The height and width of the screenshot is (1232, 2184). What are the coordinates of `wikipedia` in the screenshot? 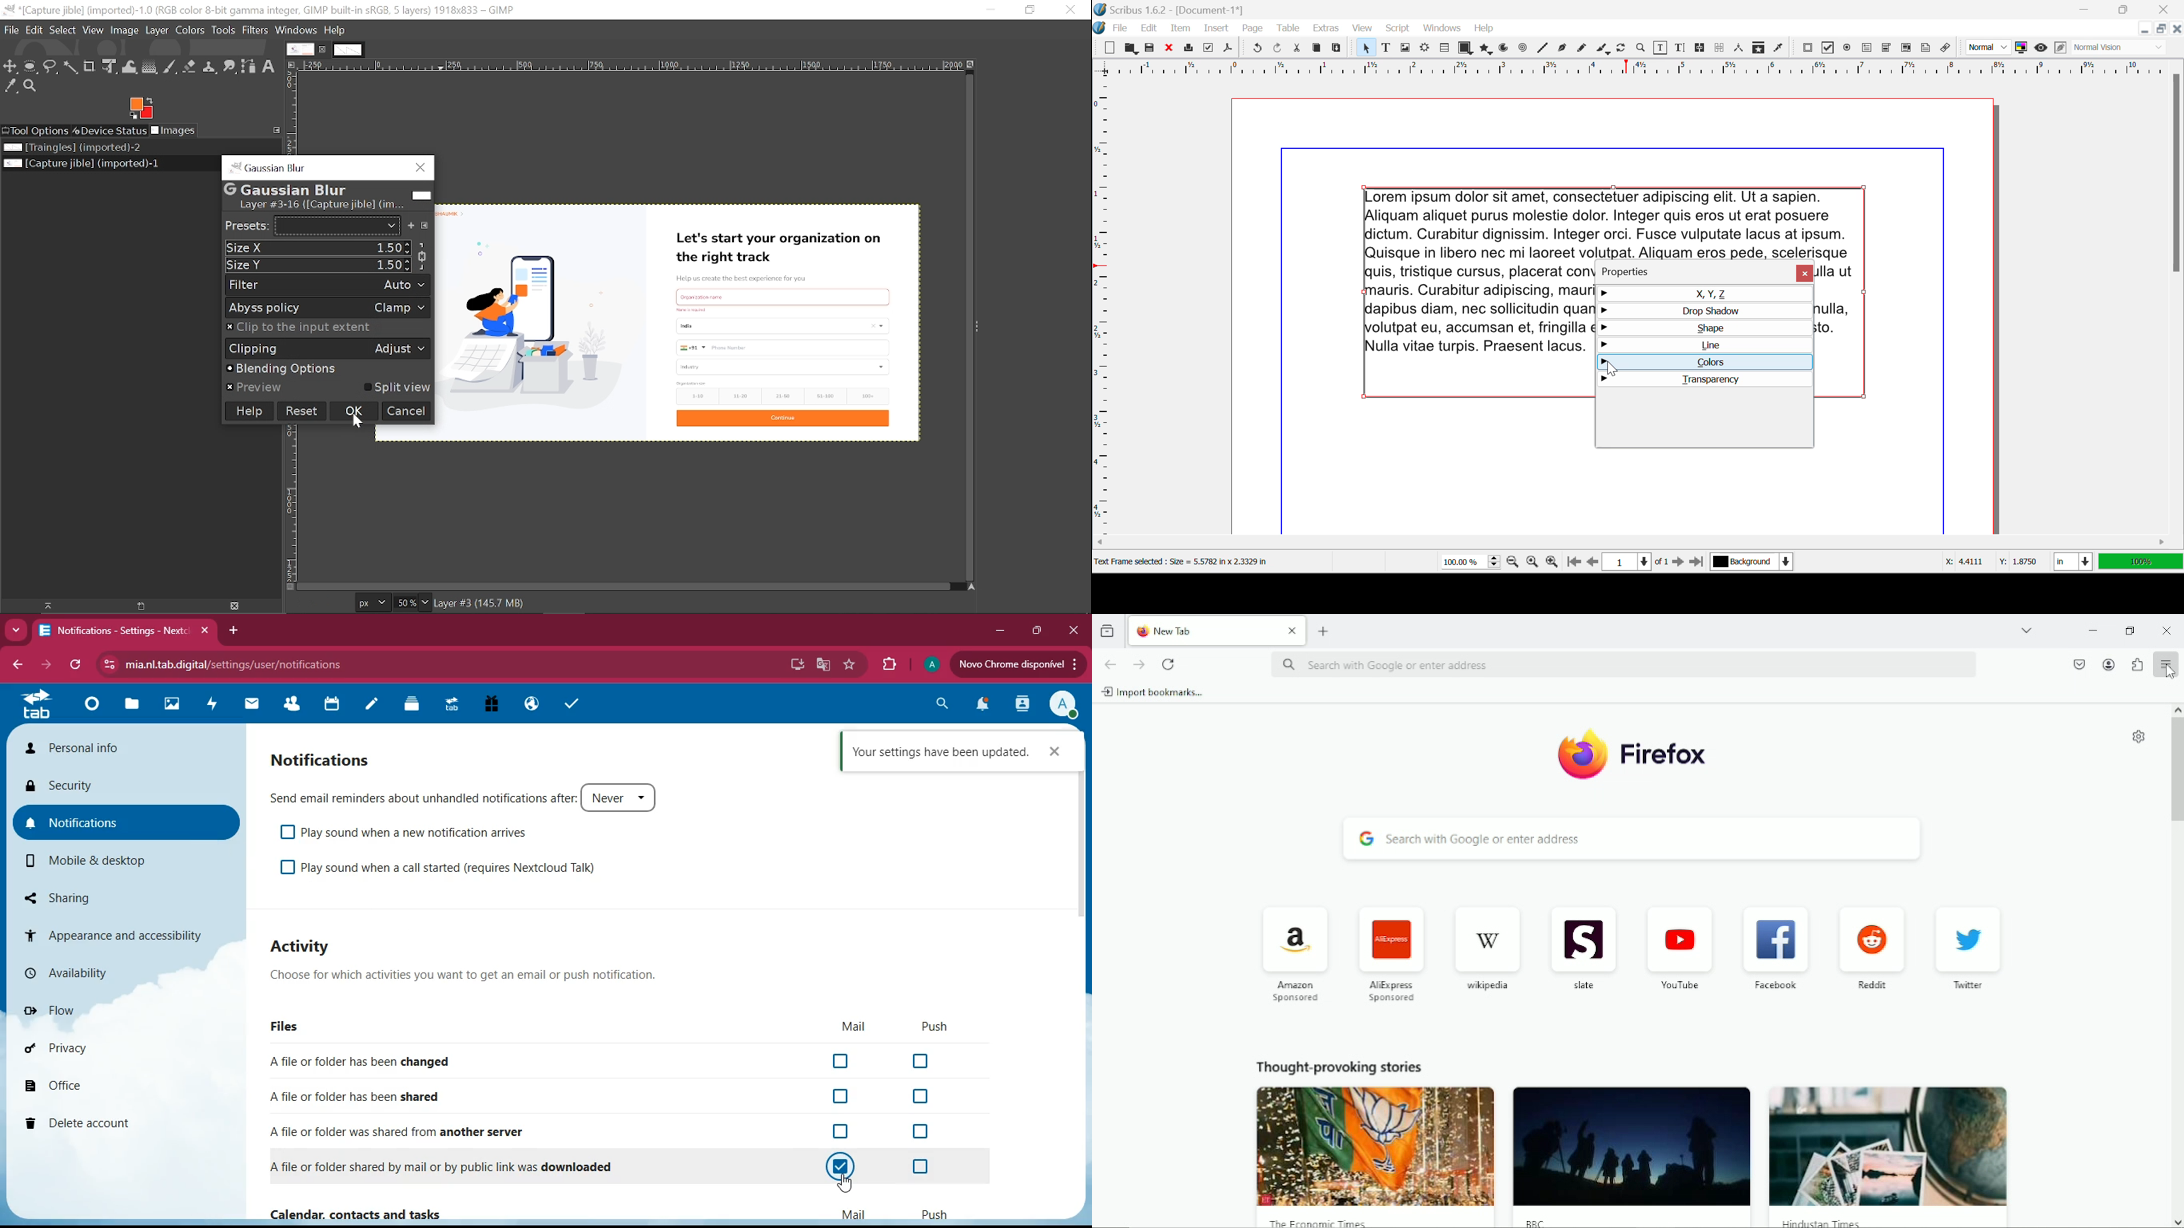 It's located at (1485, 934).